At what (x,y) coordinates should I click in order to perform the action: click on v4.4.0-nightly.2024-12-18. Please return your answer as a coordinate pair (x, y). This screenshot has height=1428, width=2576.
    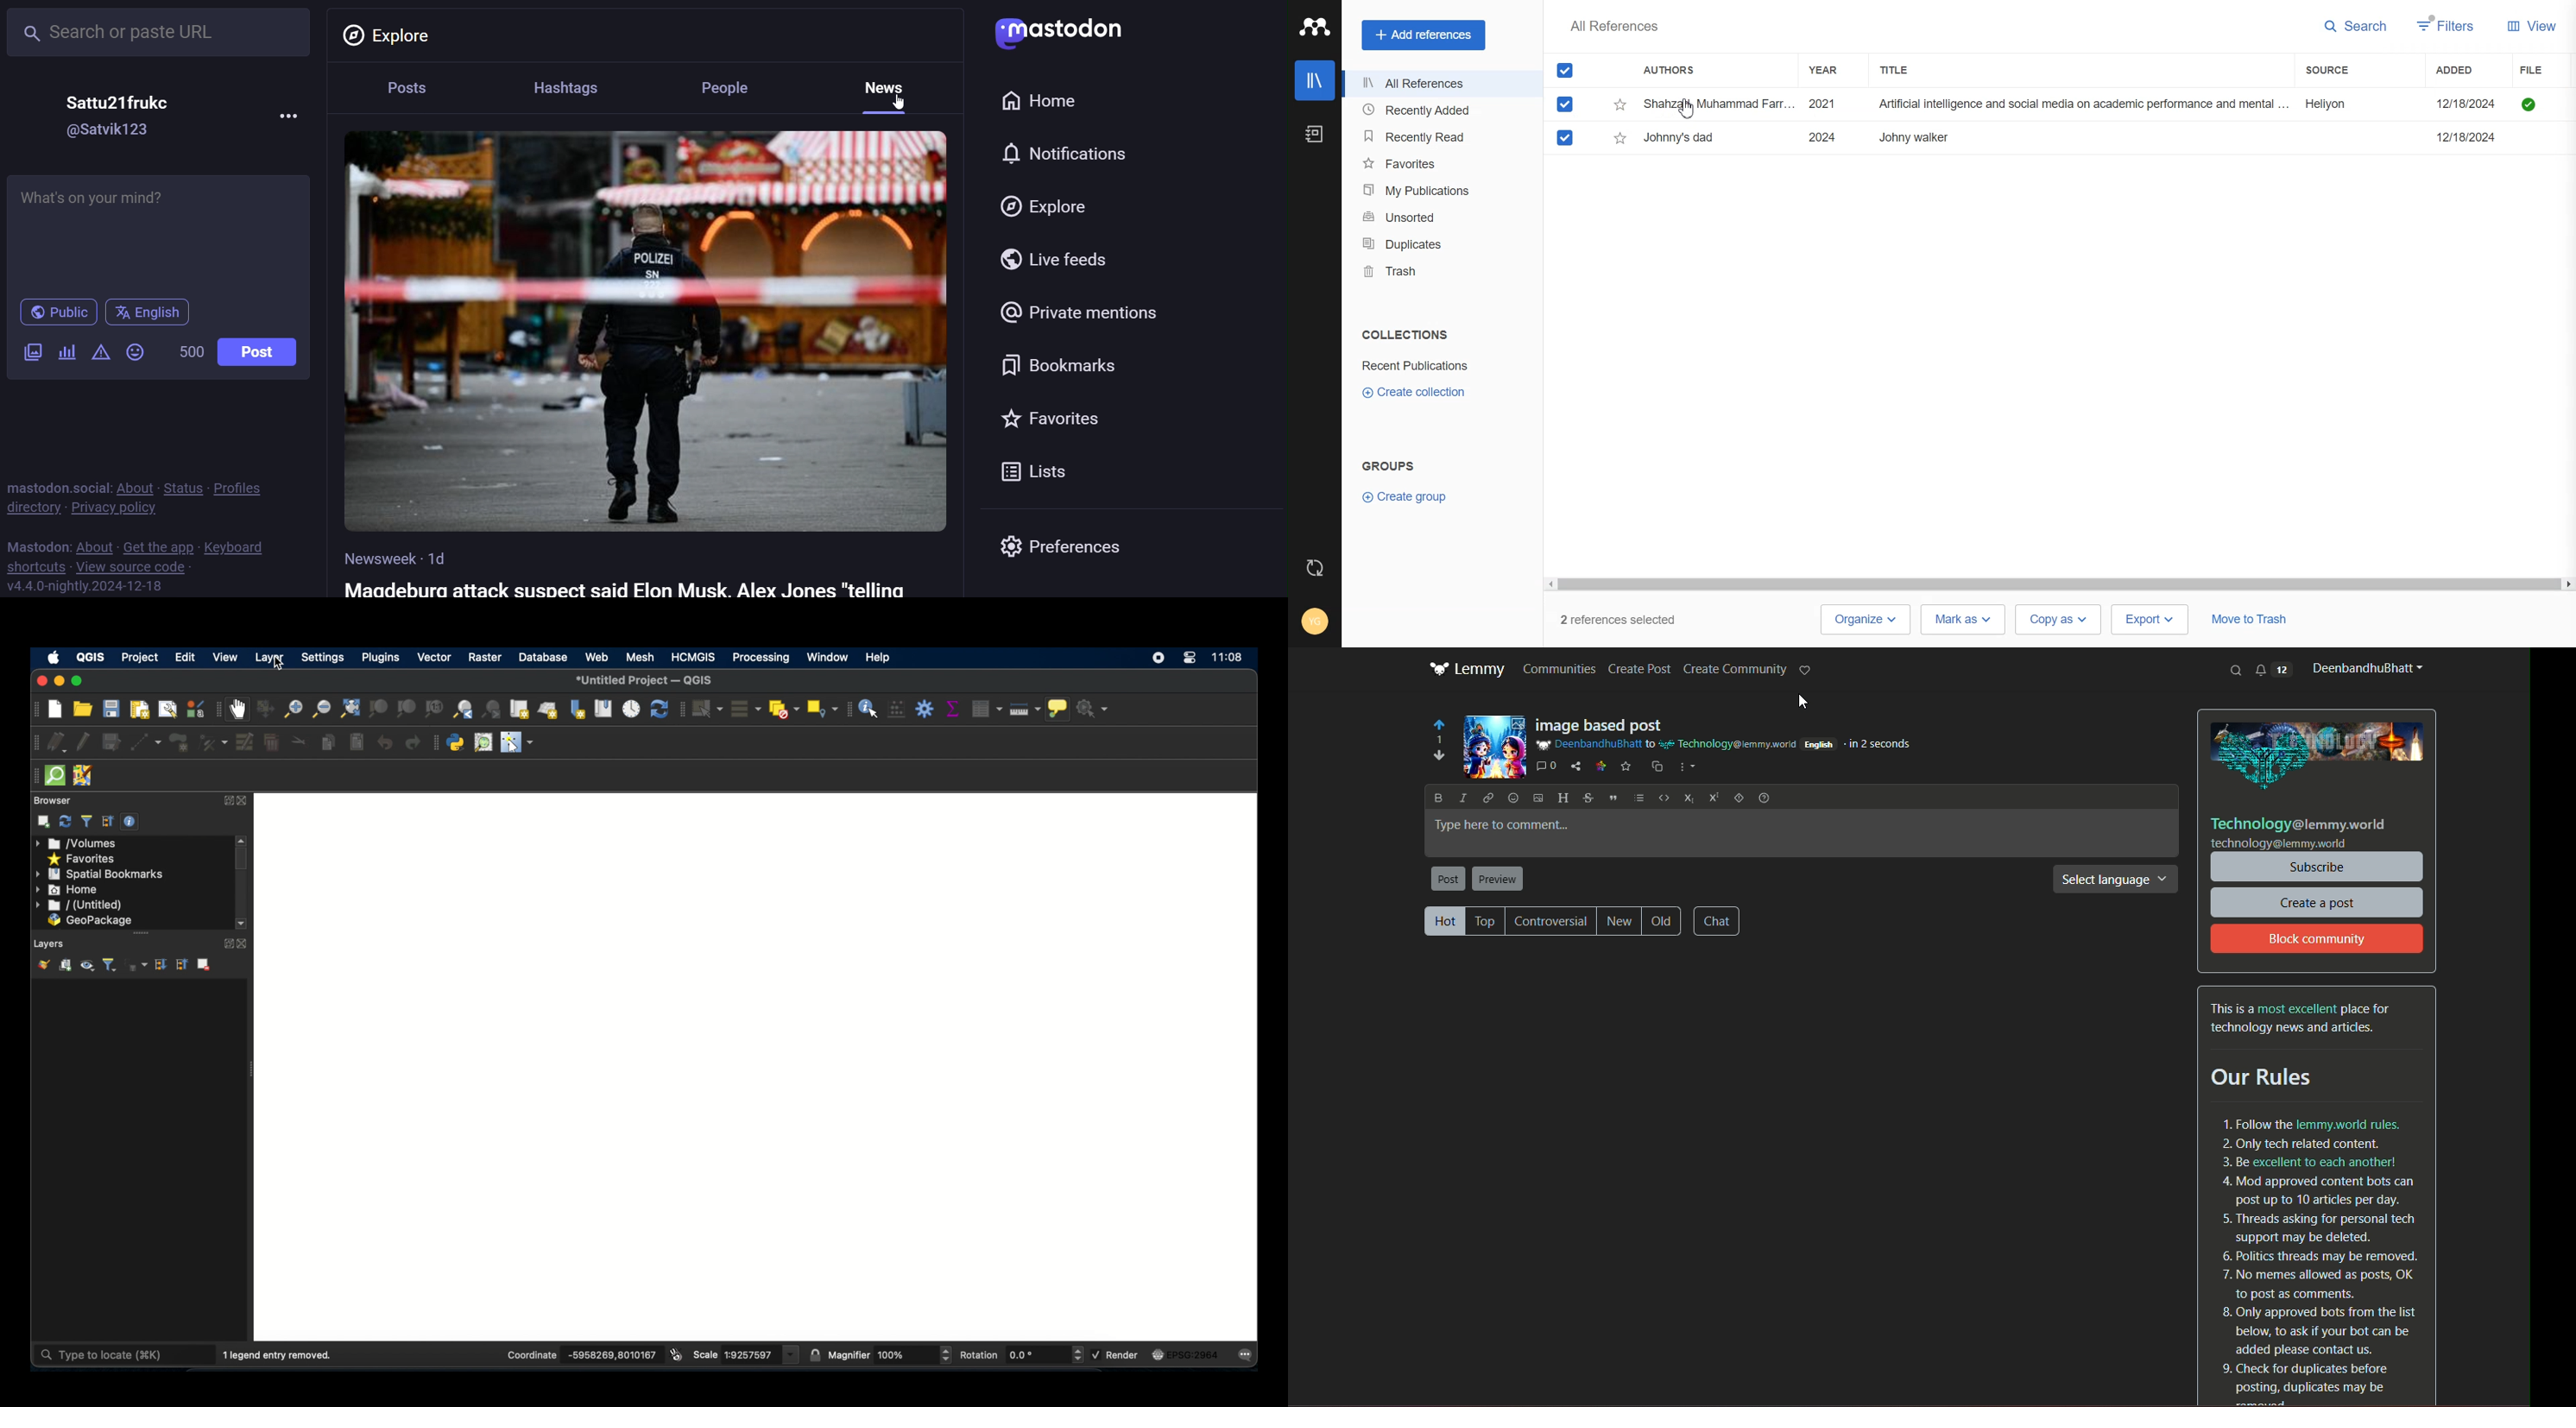
    Looking at the image, I should click on (82, 588).